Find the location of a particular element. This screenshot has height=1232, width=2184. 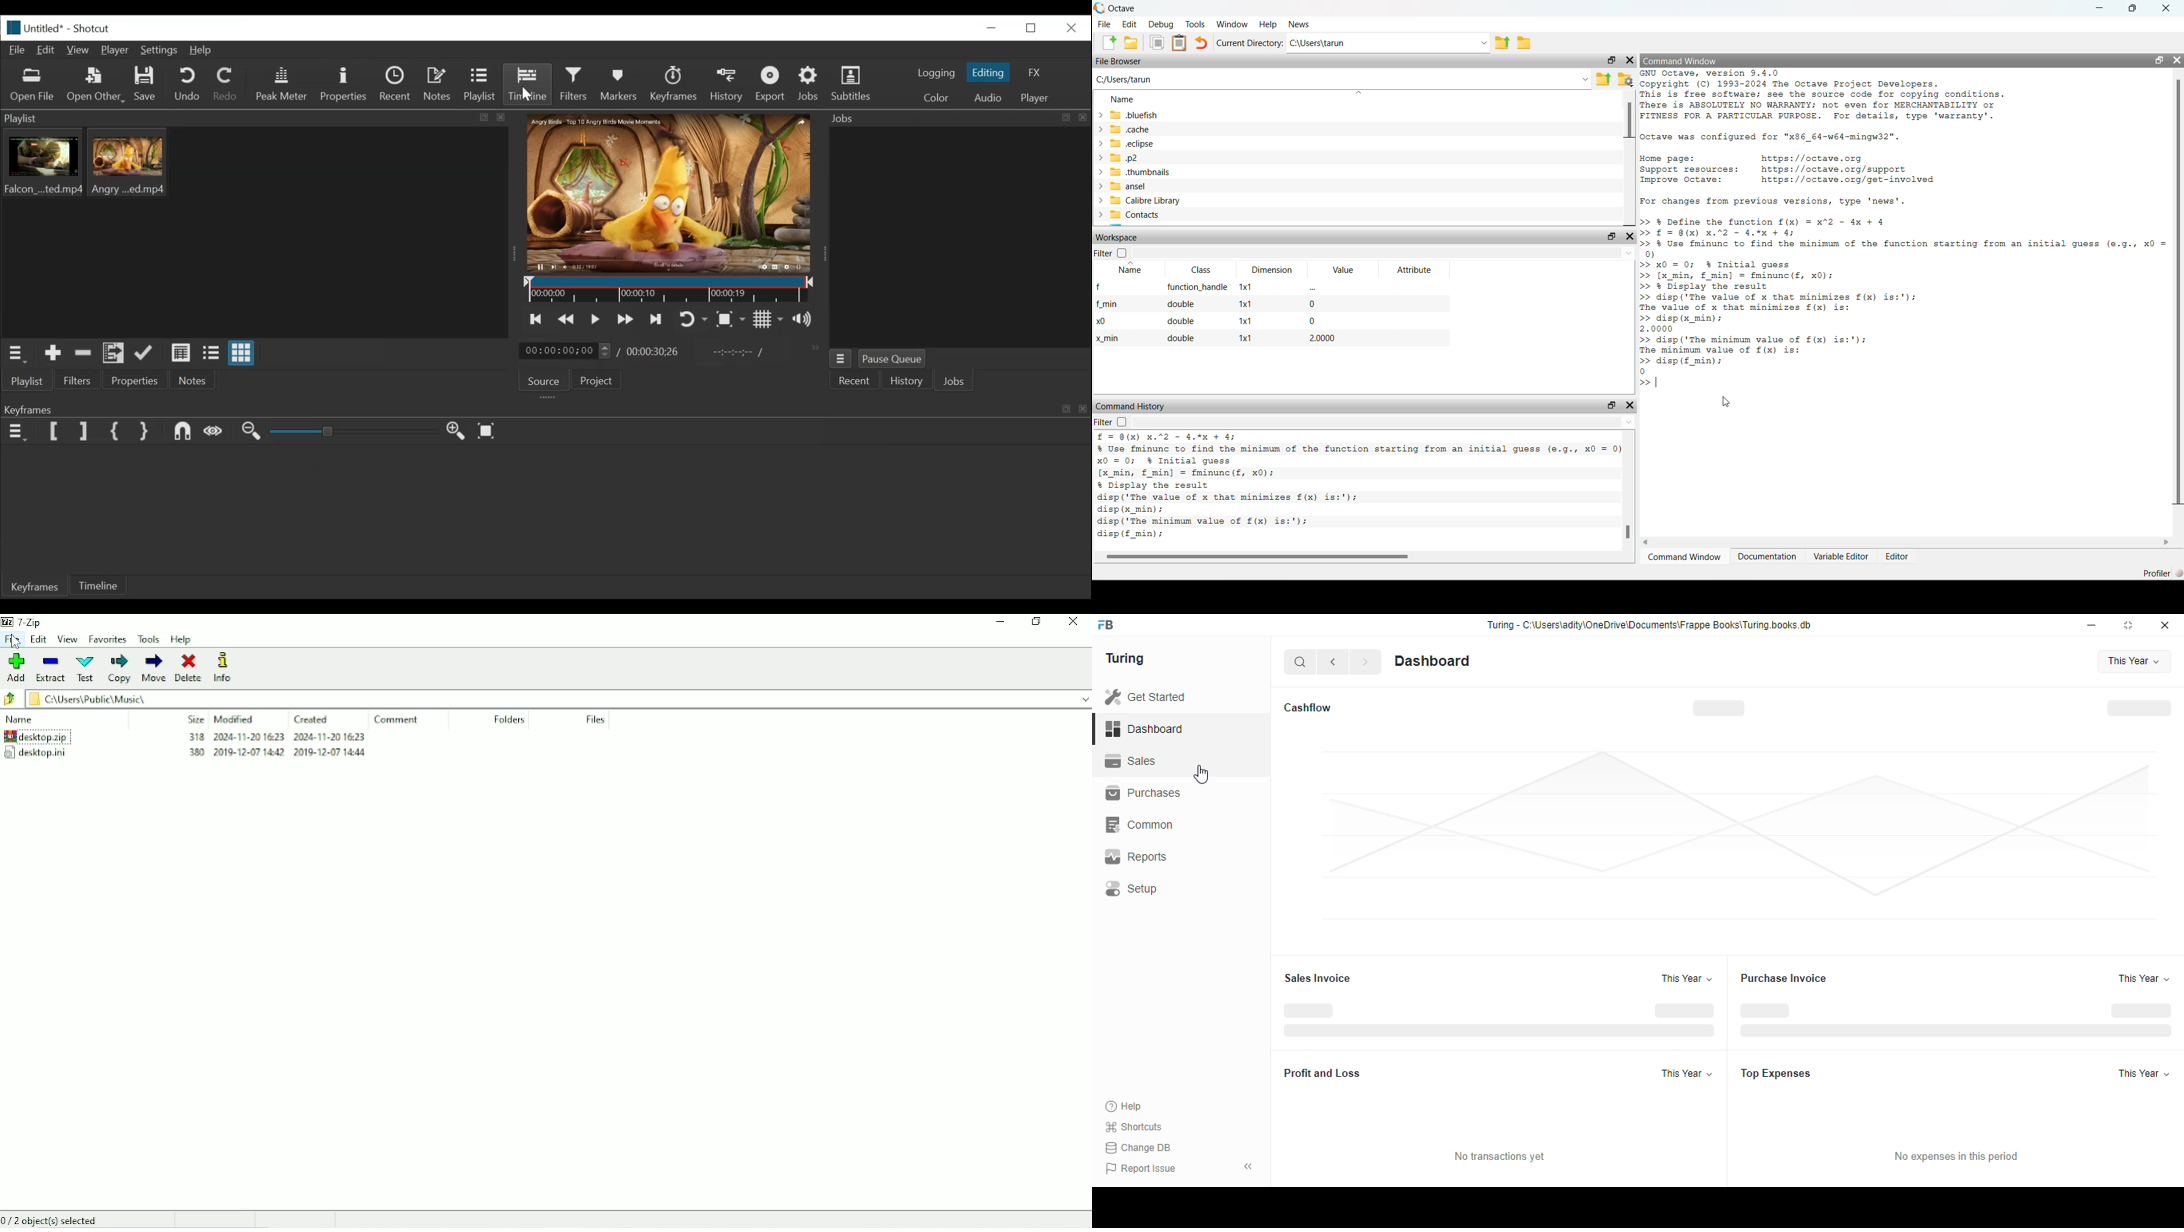

Add the source to the playlist is located at coordinates (52, 355).